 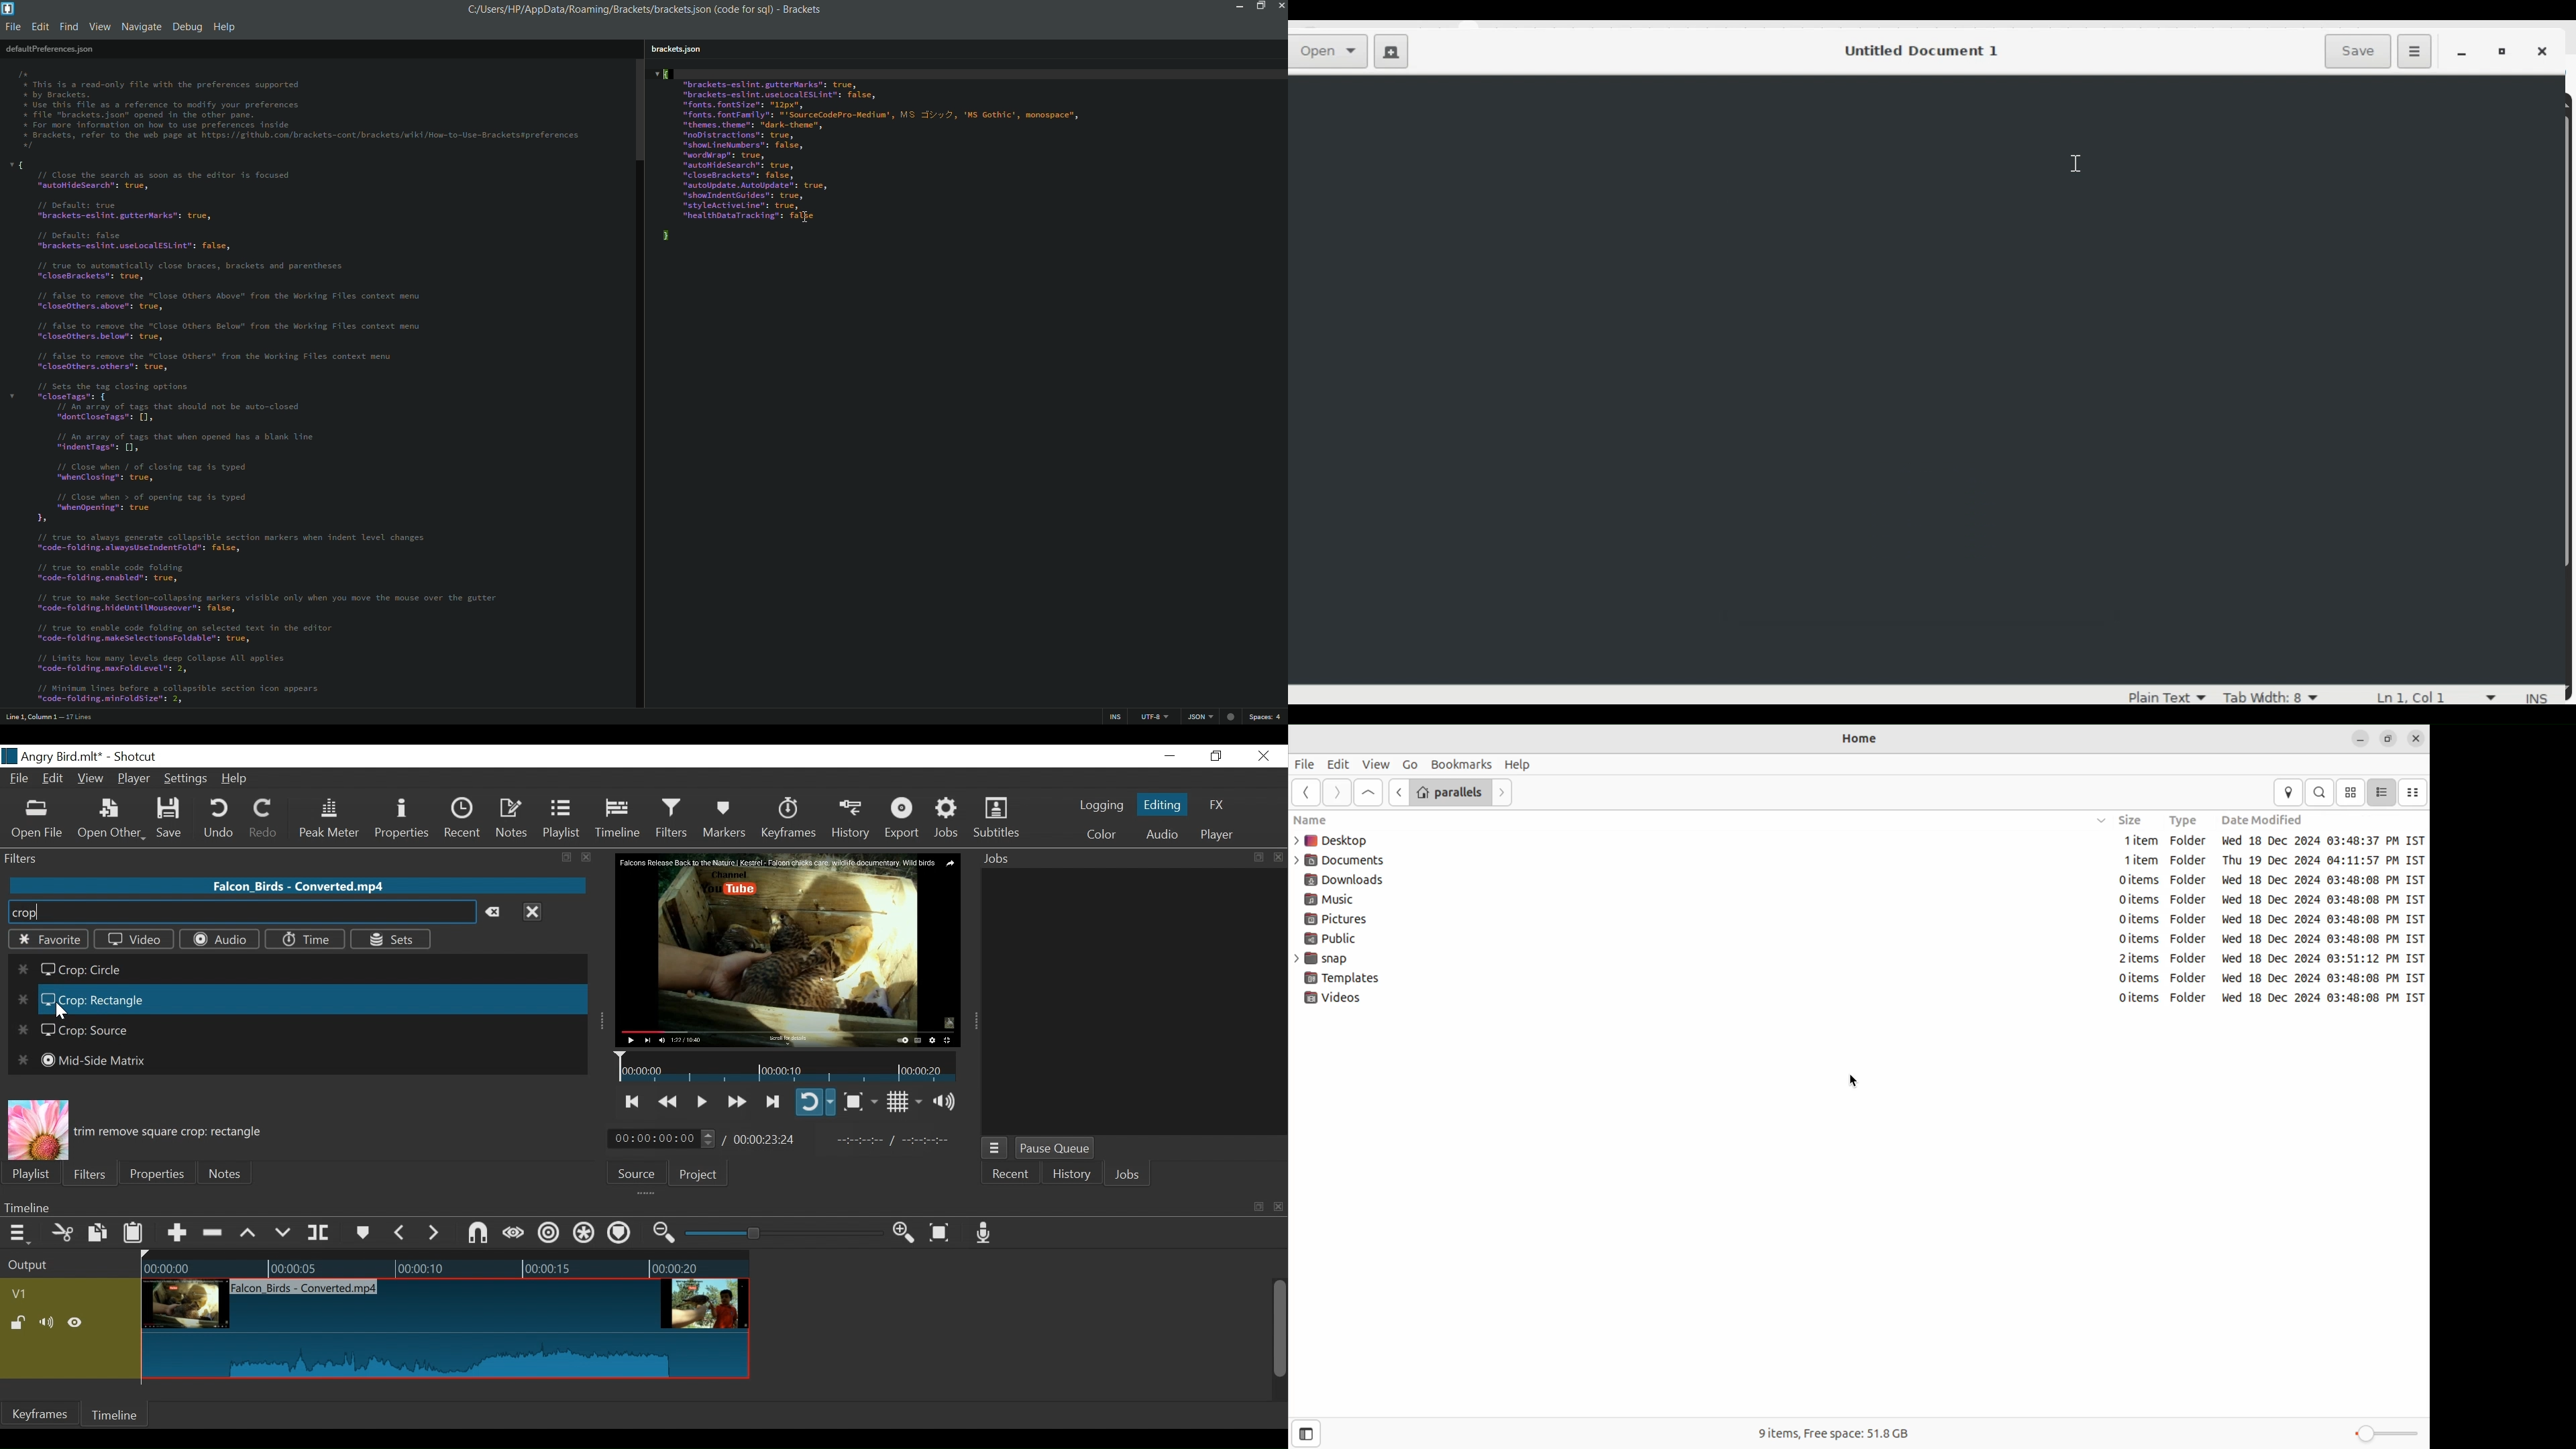 I want to click on Wed 18 Dec 2024 03:48:08 PM IST, so click(x=2320, y=880).